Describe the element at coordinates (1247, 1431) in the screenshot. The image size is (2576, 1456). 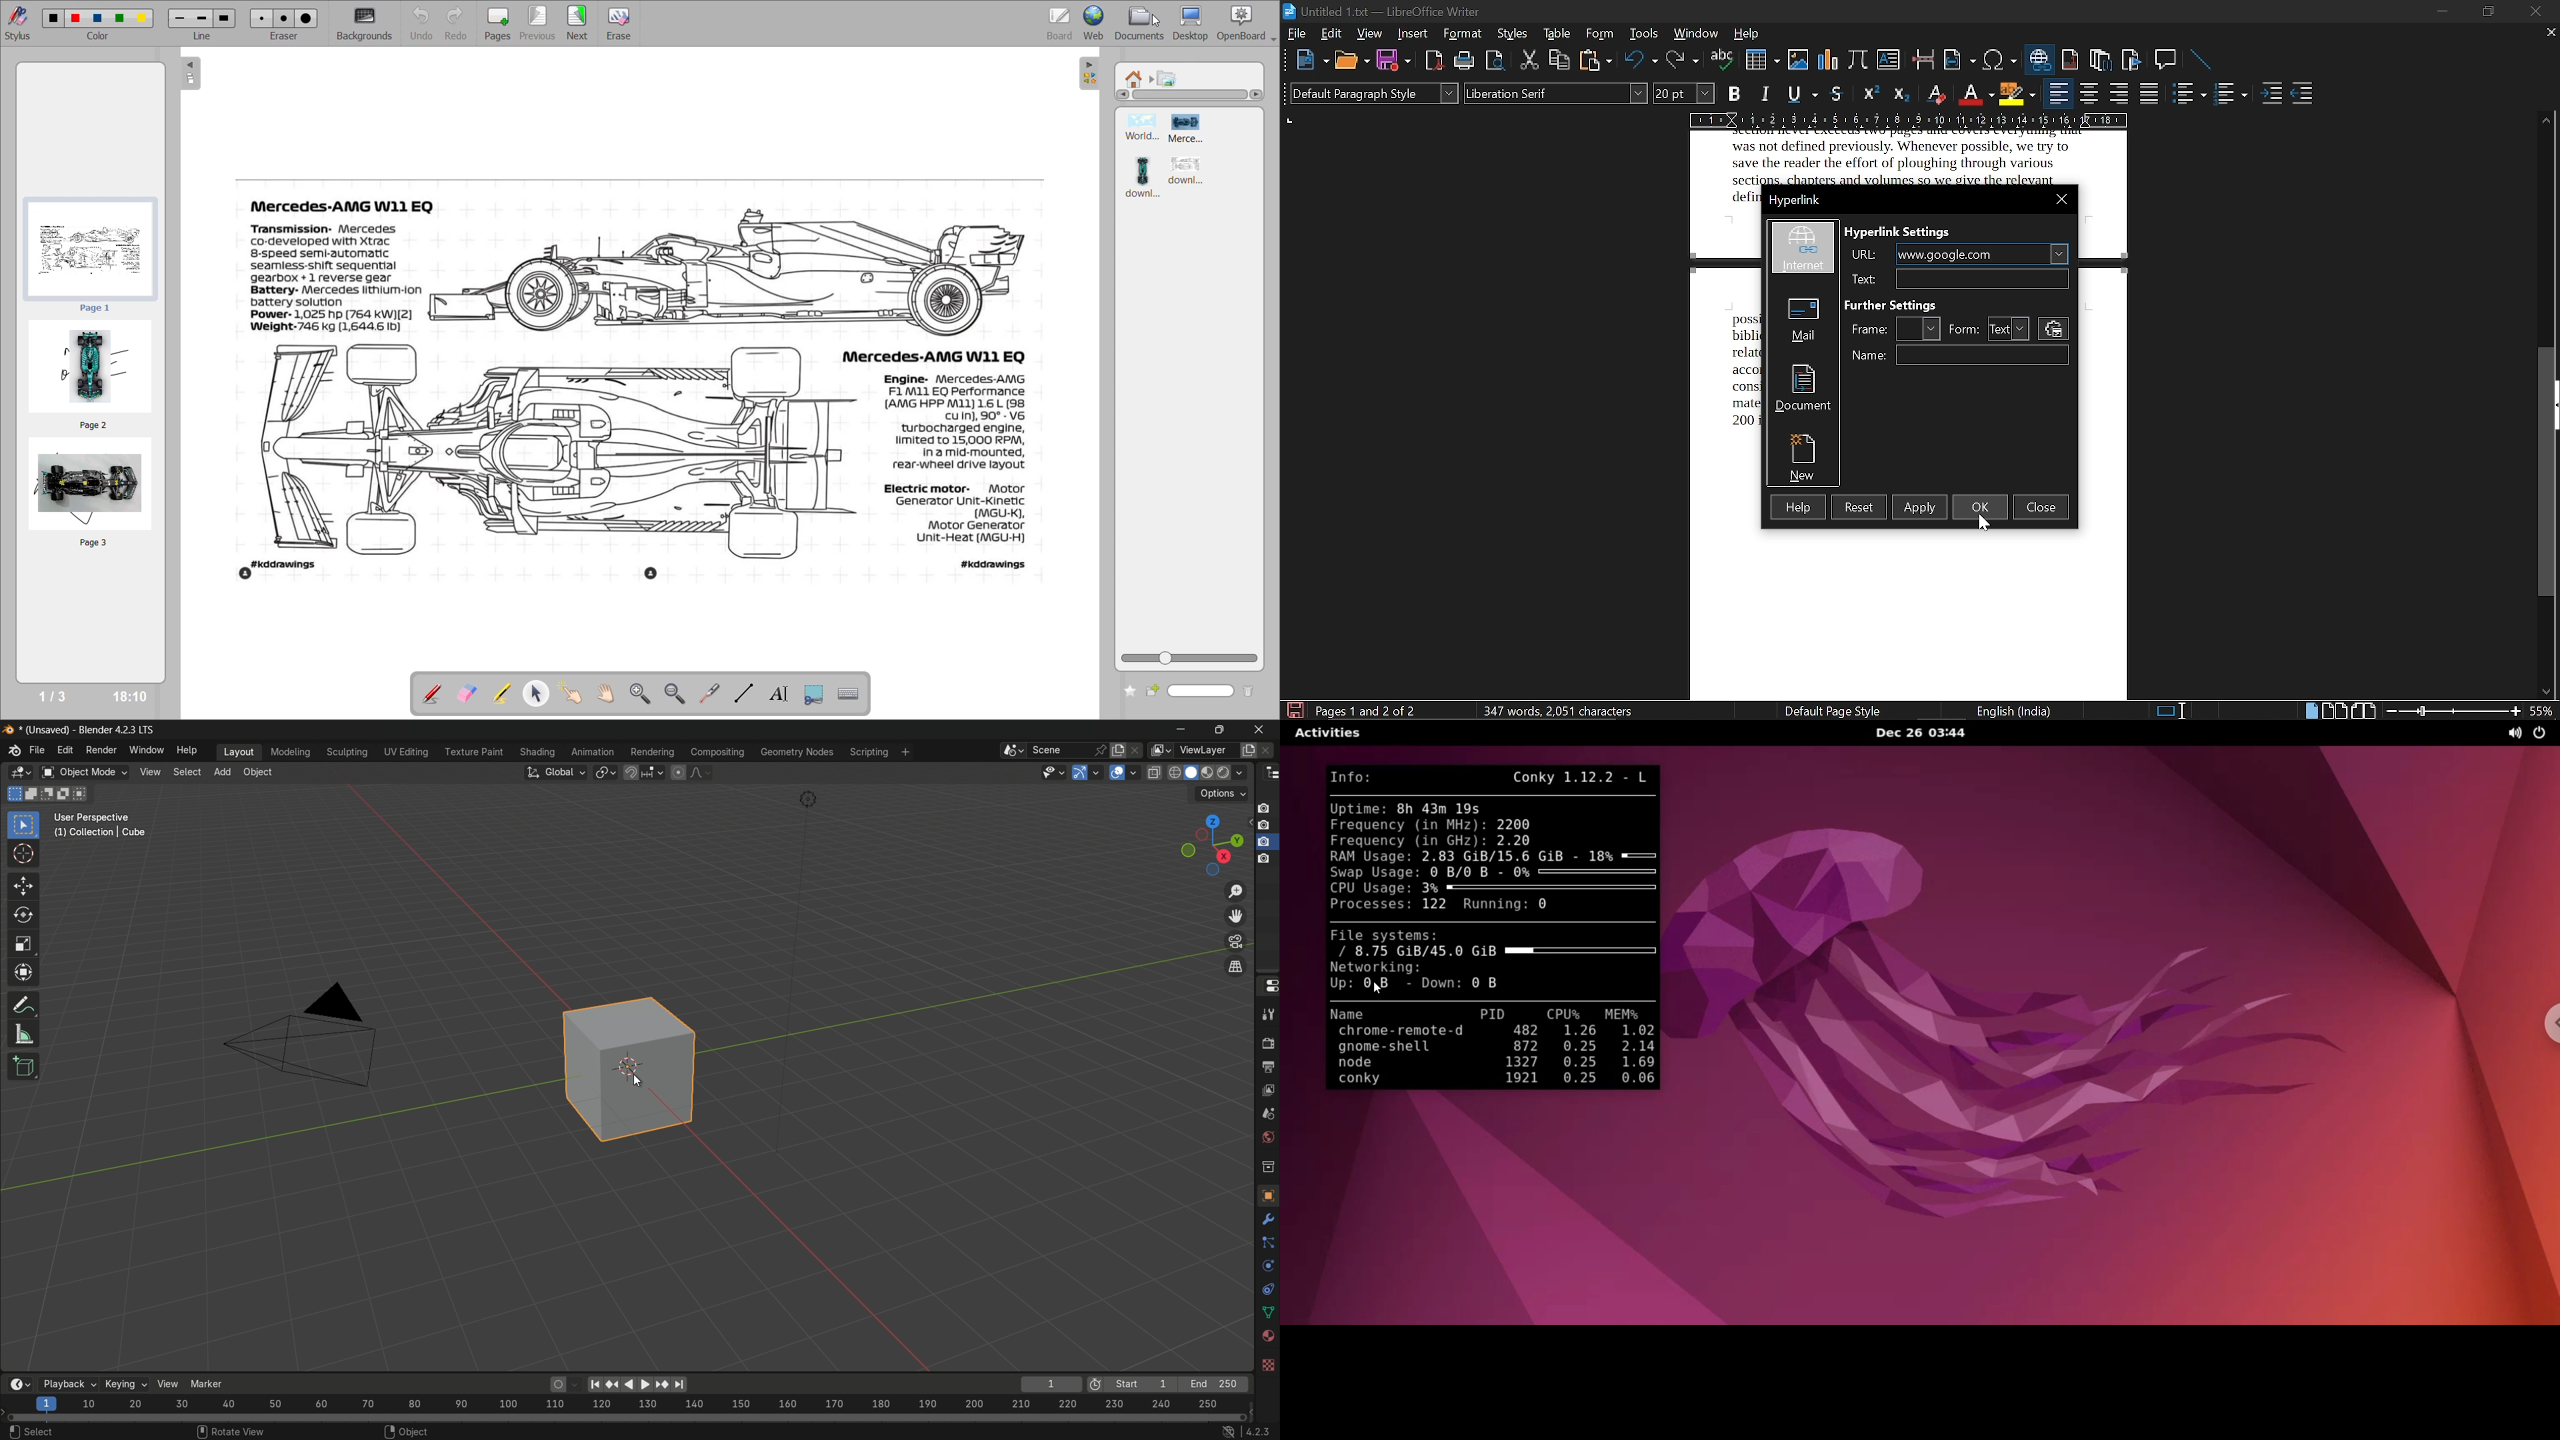
I see `4.2.3` at that location.